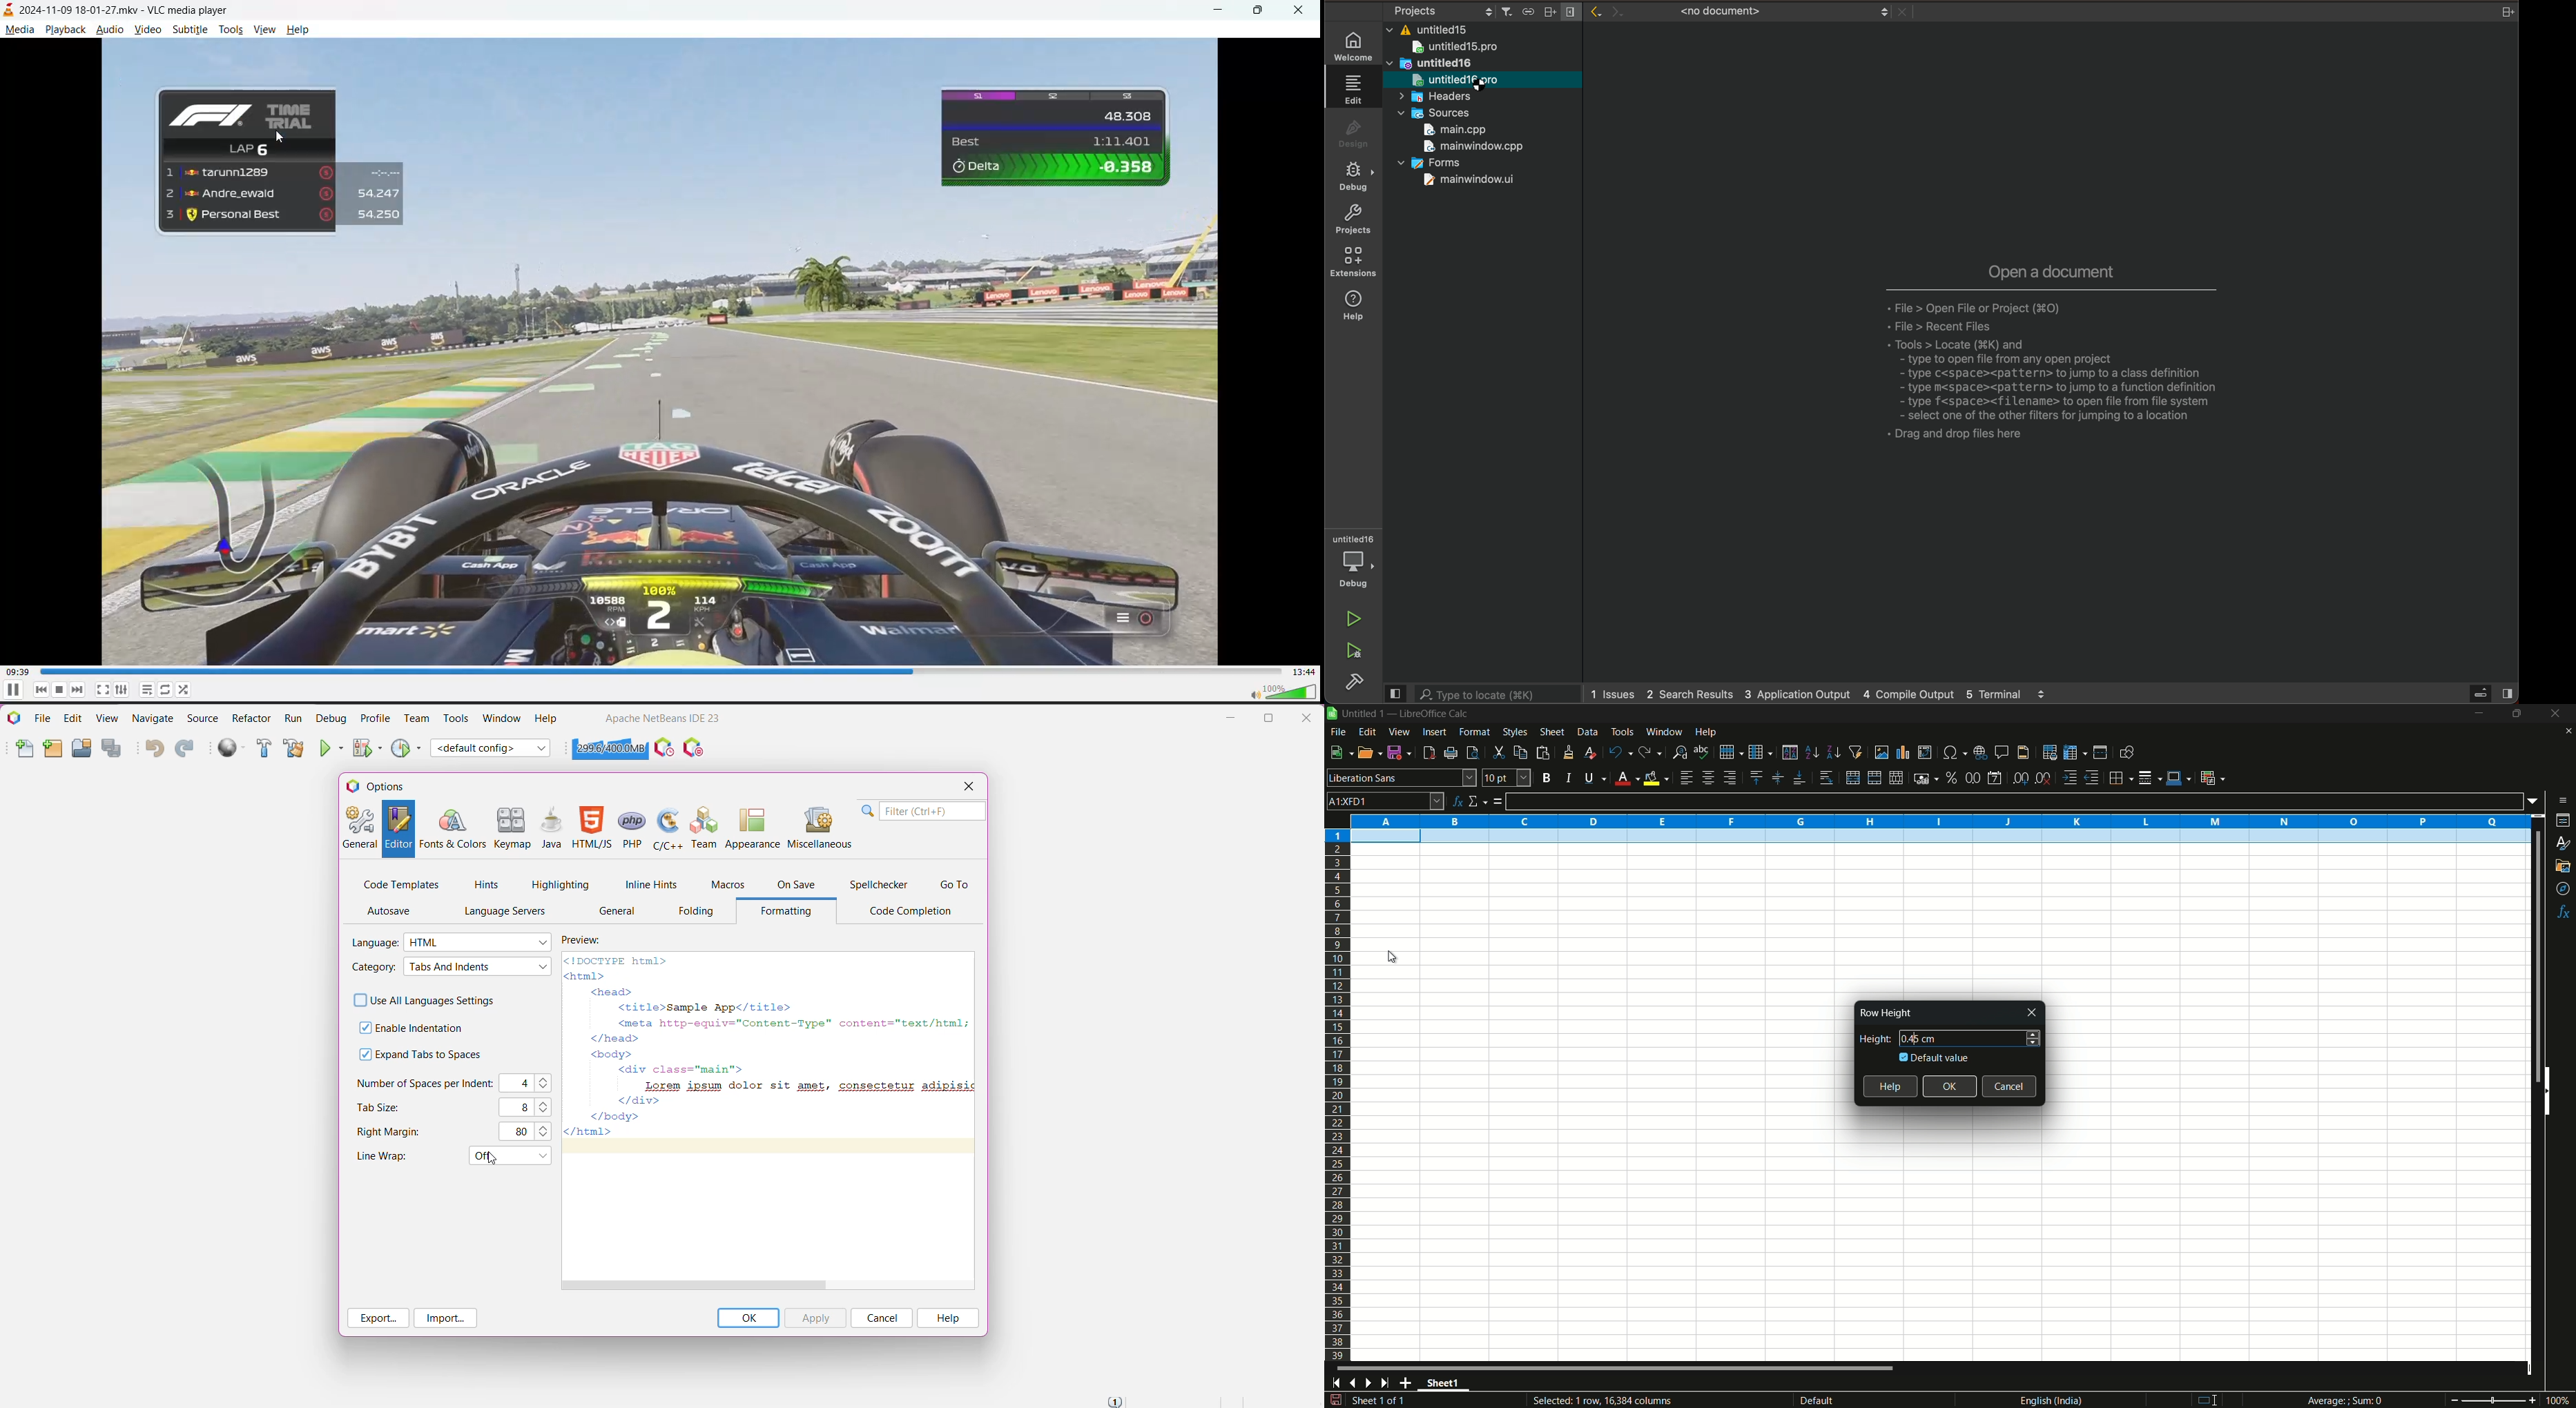 The image size is (2576, 1428). What do you see at coordinates (1959, 1038) in the screenshot?
I see `height 0.45 cm` at bounding box center [1959, 1038].